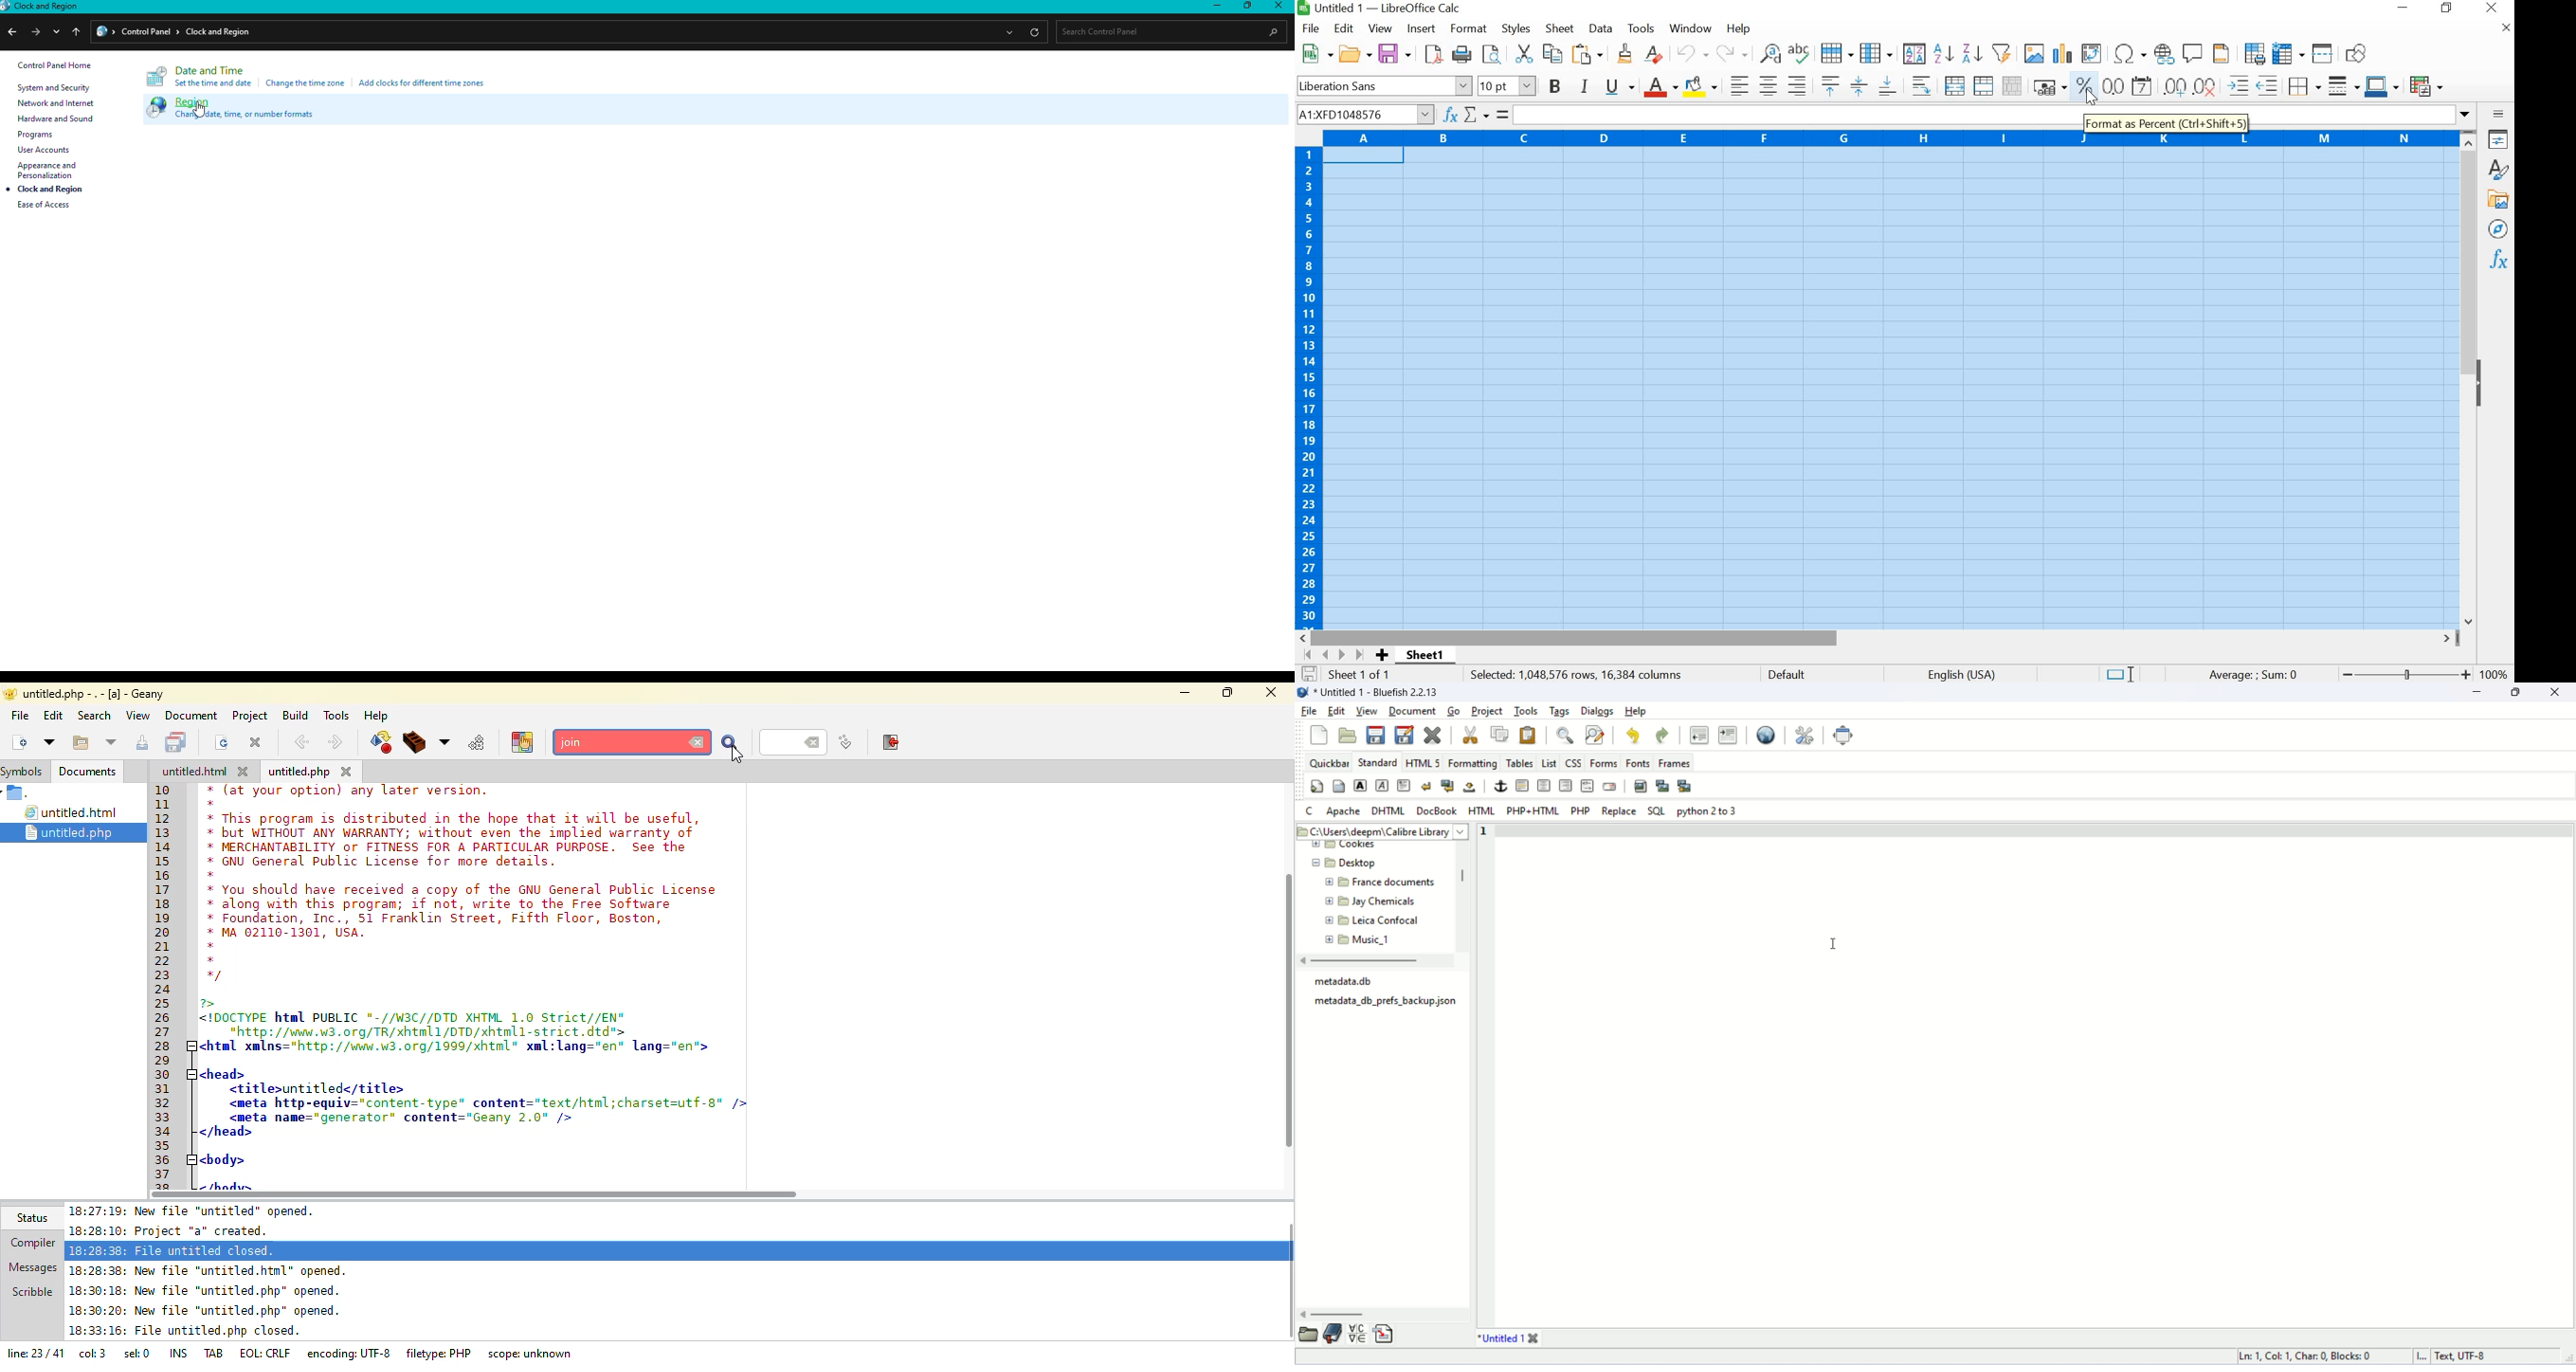 This screenshot has width=2576, height=1372. What do you see at coordinates (11, 34) in the screenshot?
I see `previous` at bounding box center [11, 34].